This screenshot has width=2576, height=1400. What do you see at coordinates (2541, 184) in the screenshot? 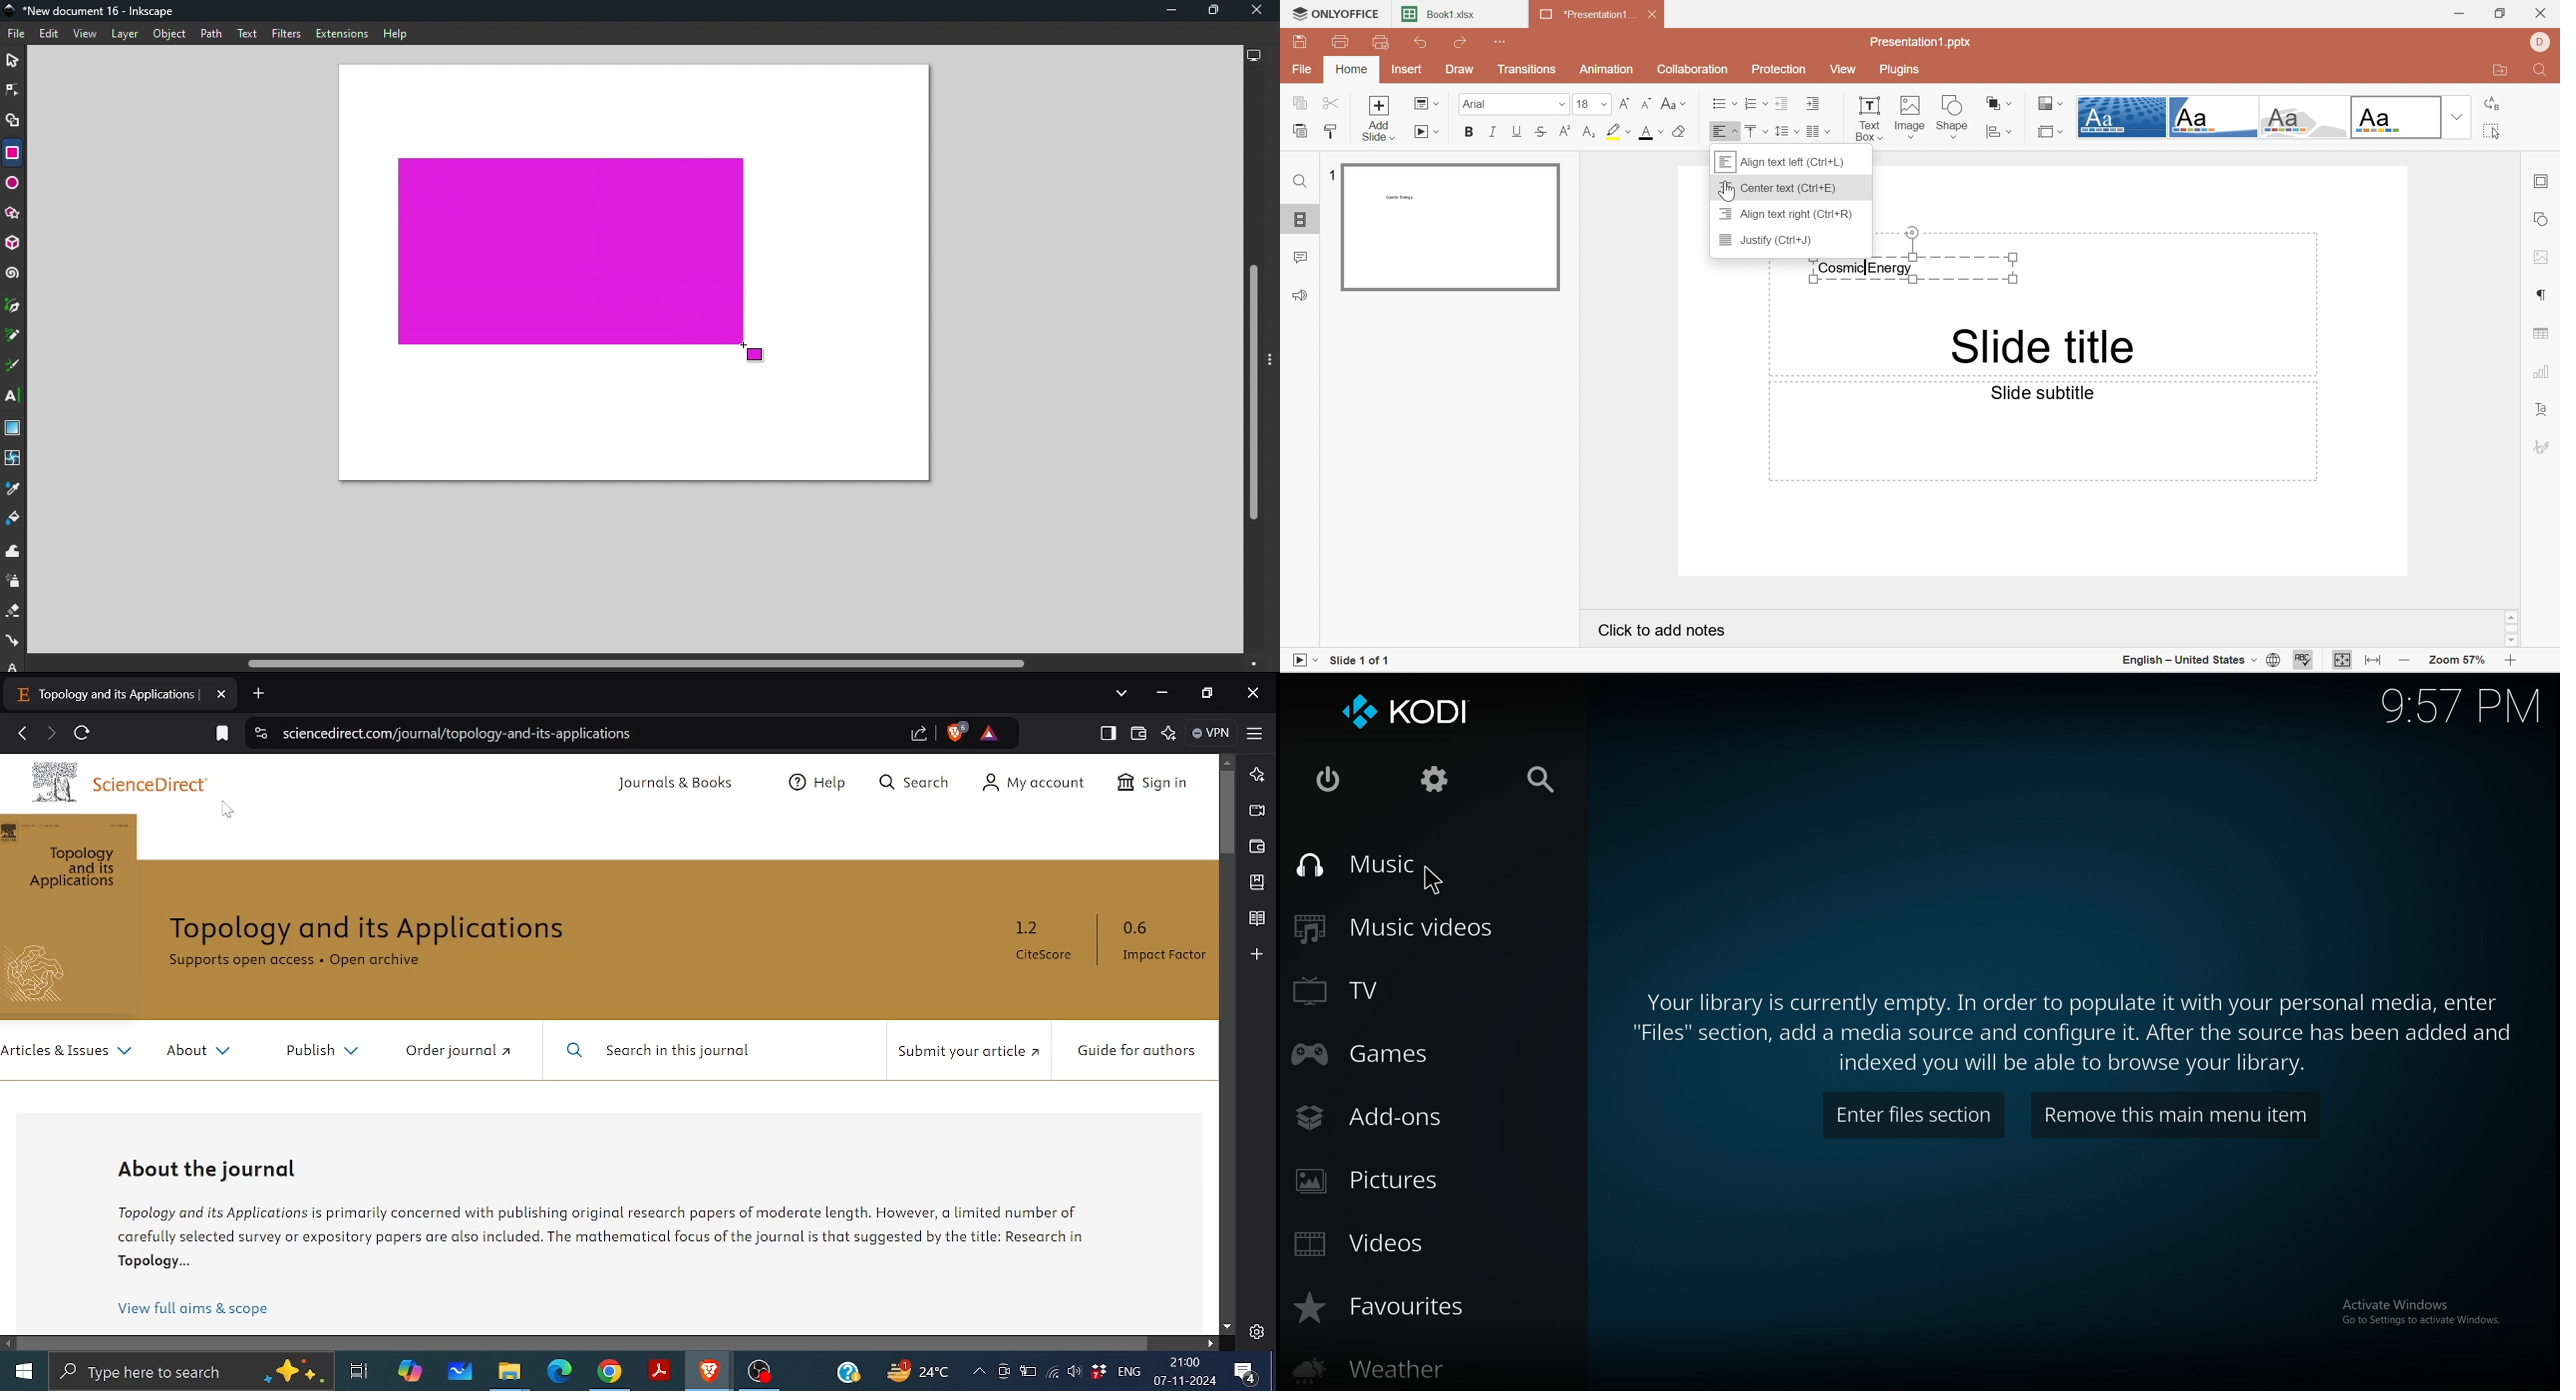
I see `Slide settings` at bounding box center [2541, 184].